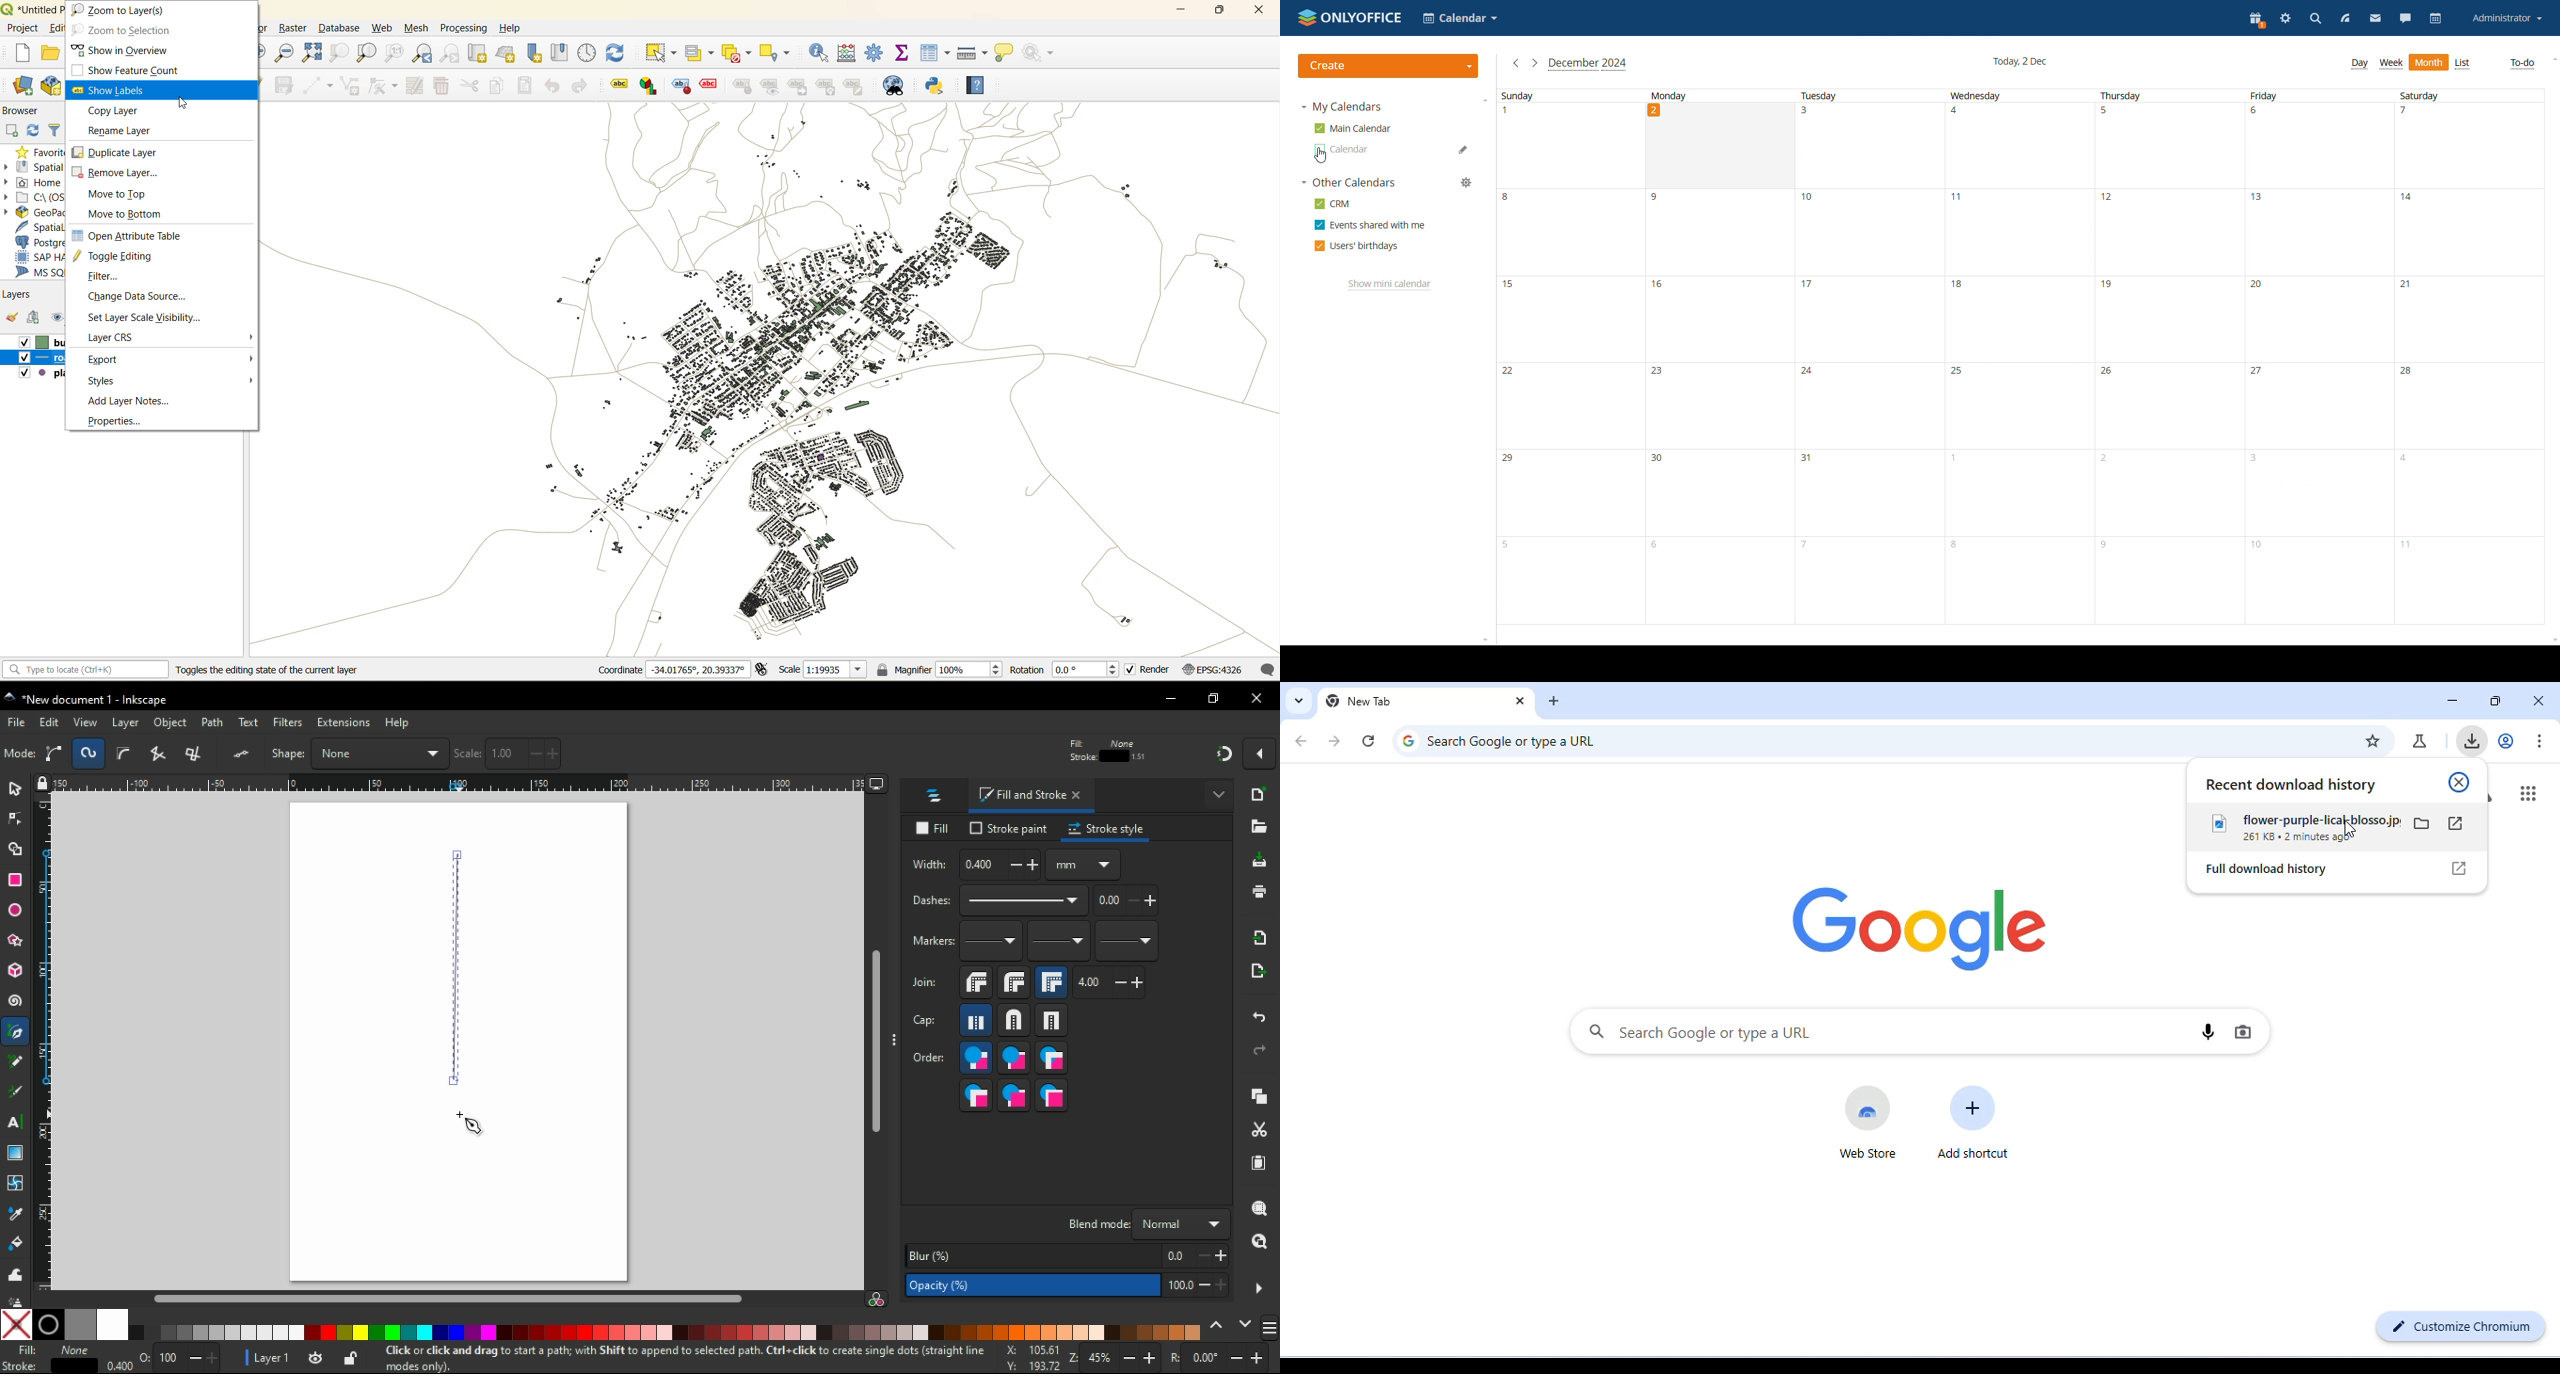 This screenshot has height=1400, width=2576. What do you see at coordinates (132, 233) in the screenshot?
I see `open attribute table` at bounding box center [132, 233].